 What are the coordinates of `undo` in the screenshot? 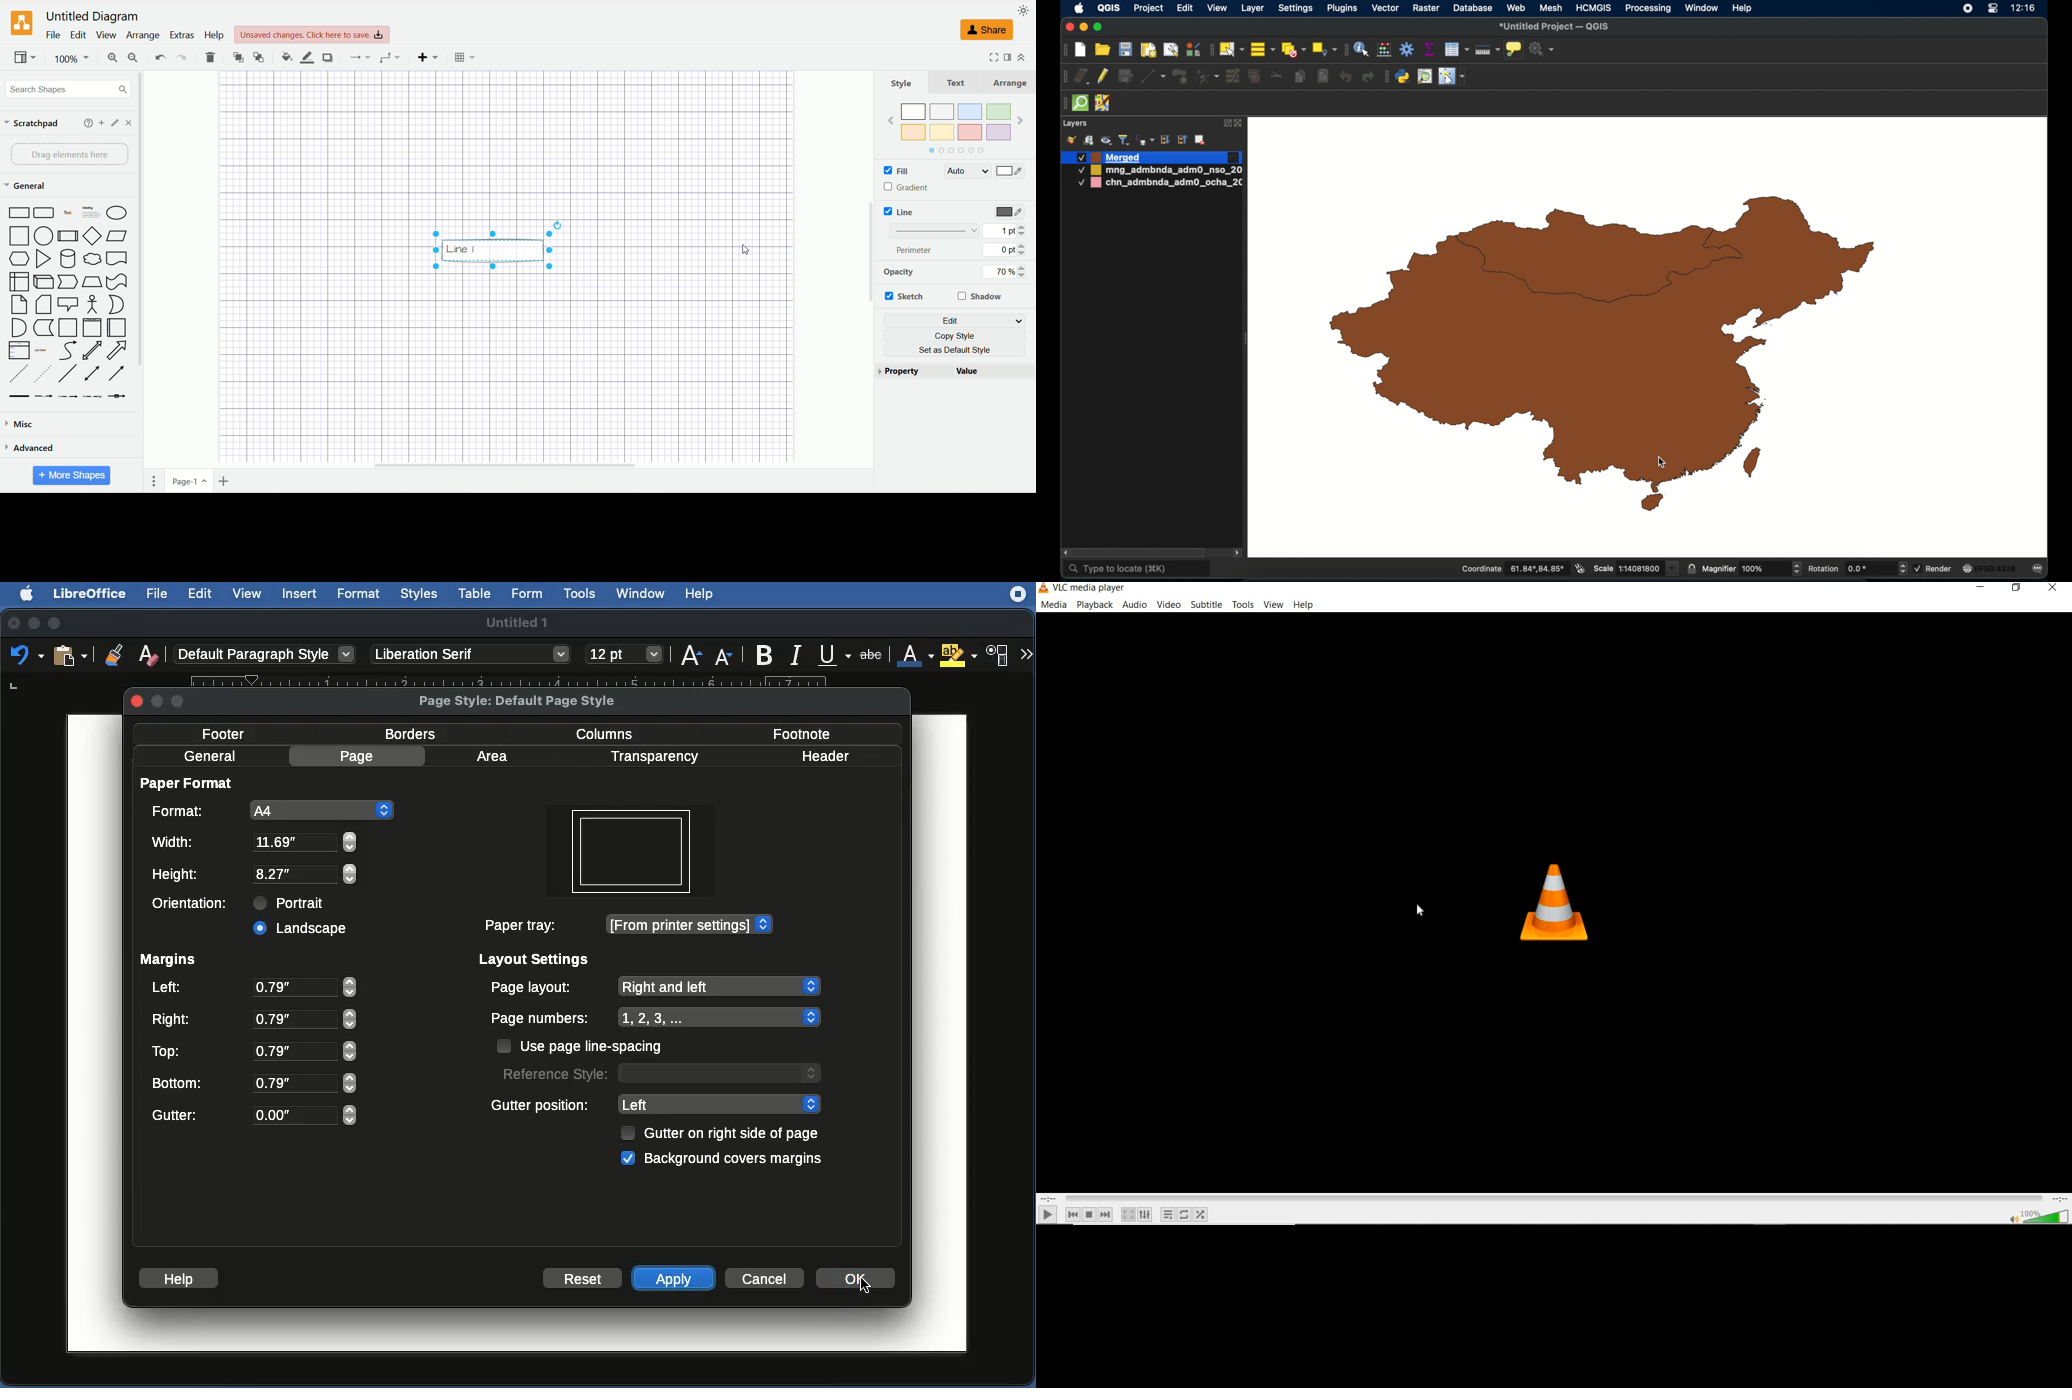 It's located at (23, 659).